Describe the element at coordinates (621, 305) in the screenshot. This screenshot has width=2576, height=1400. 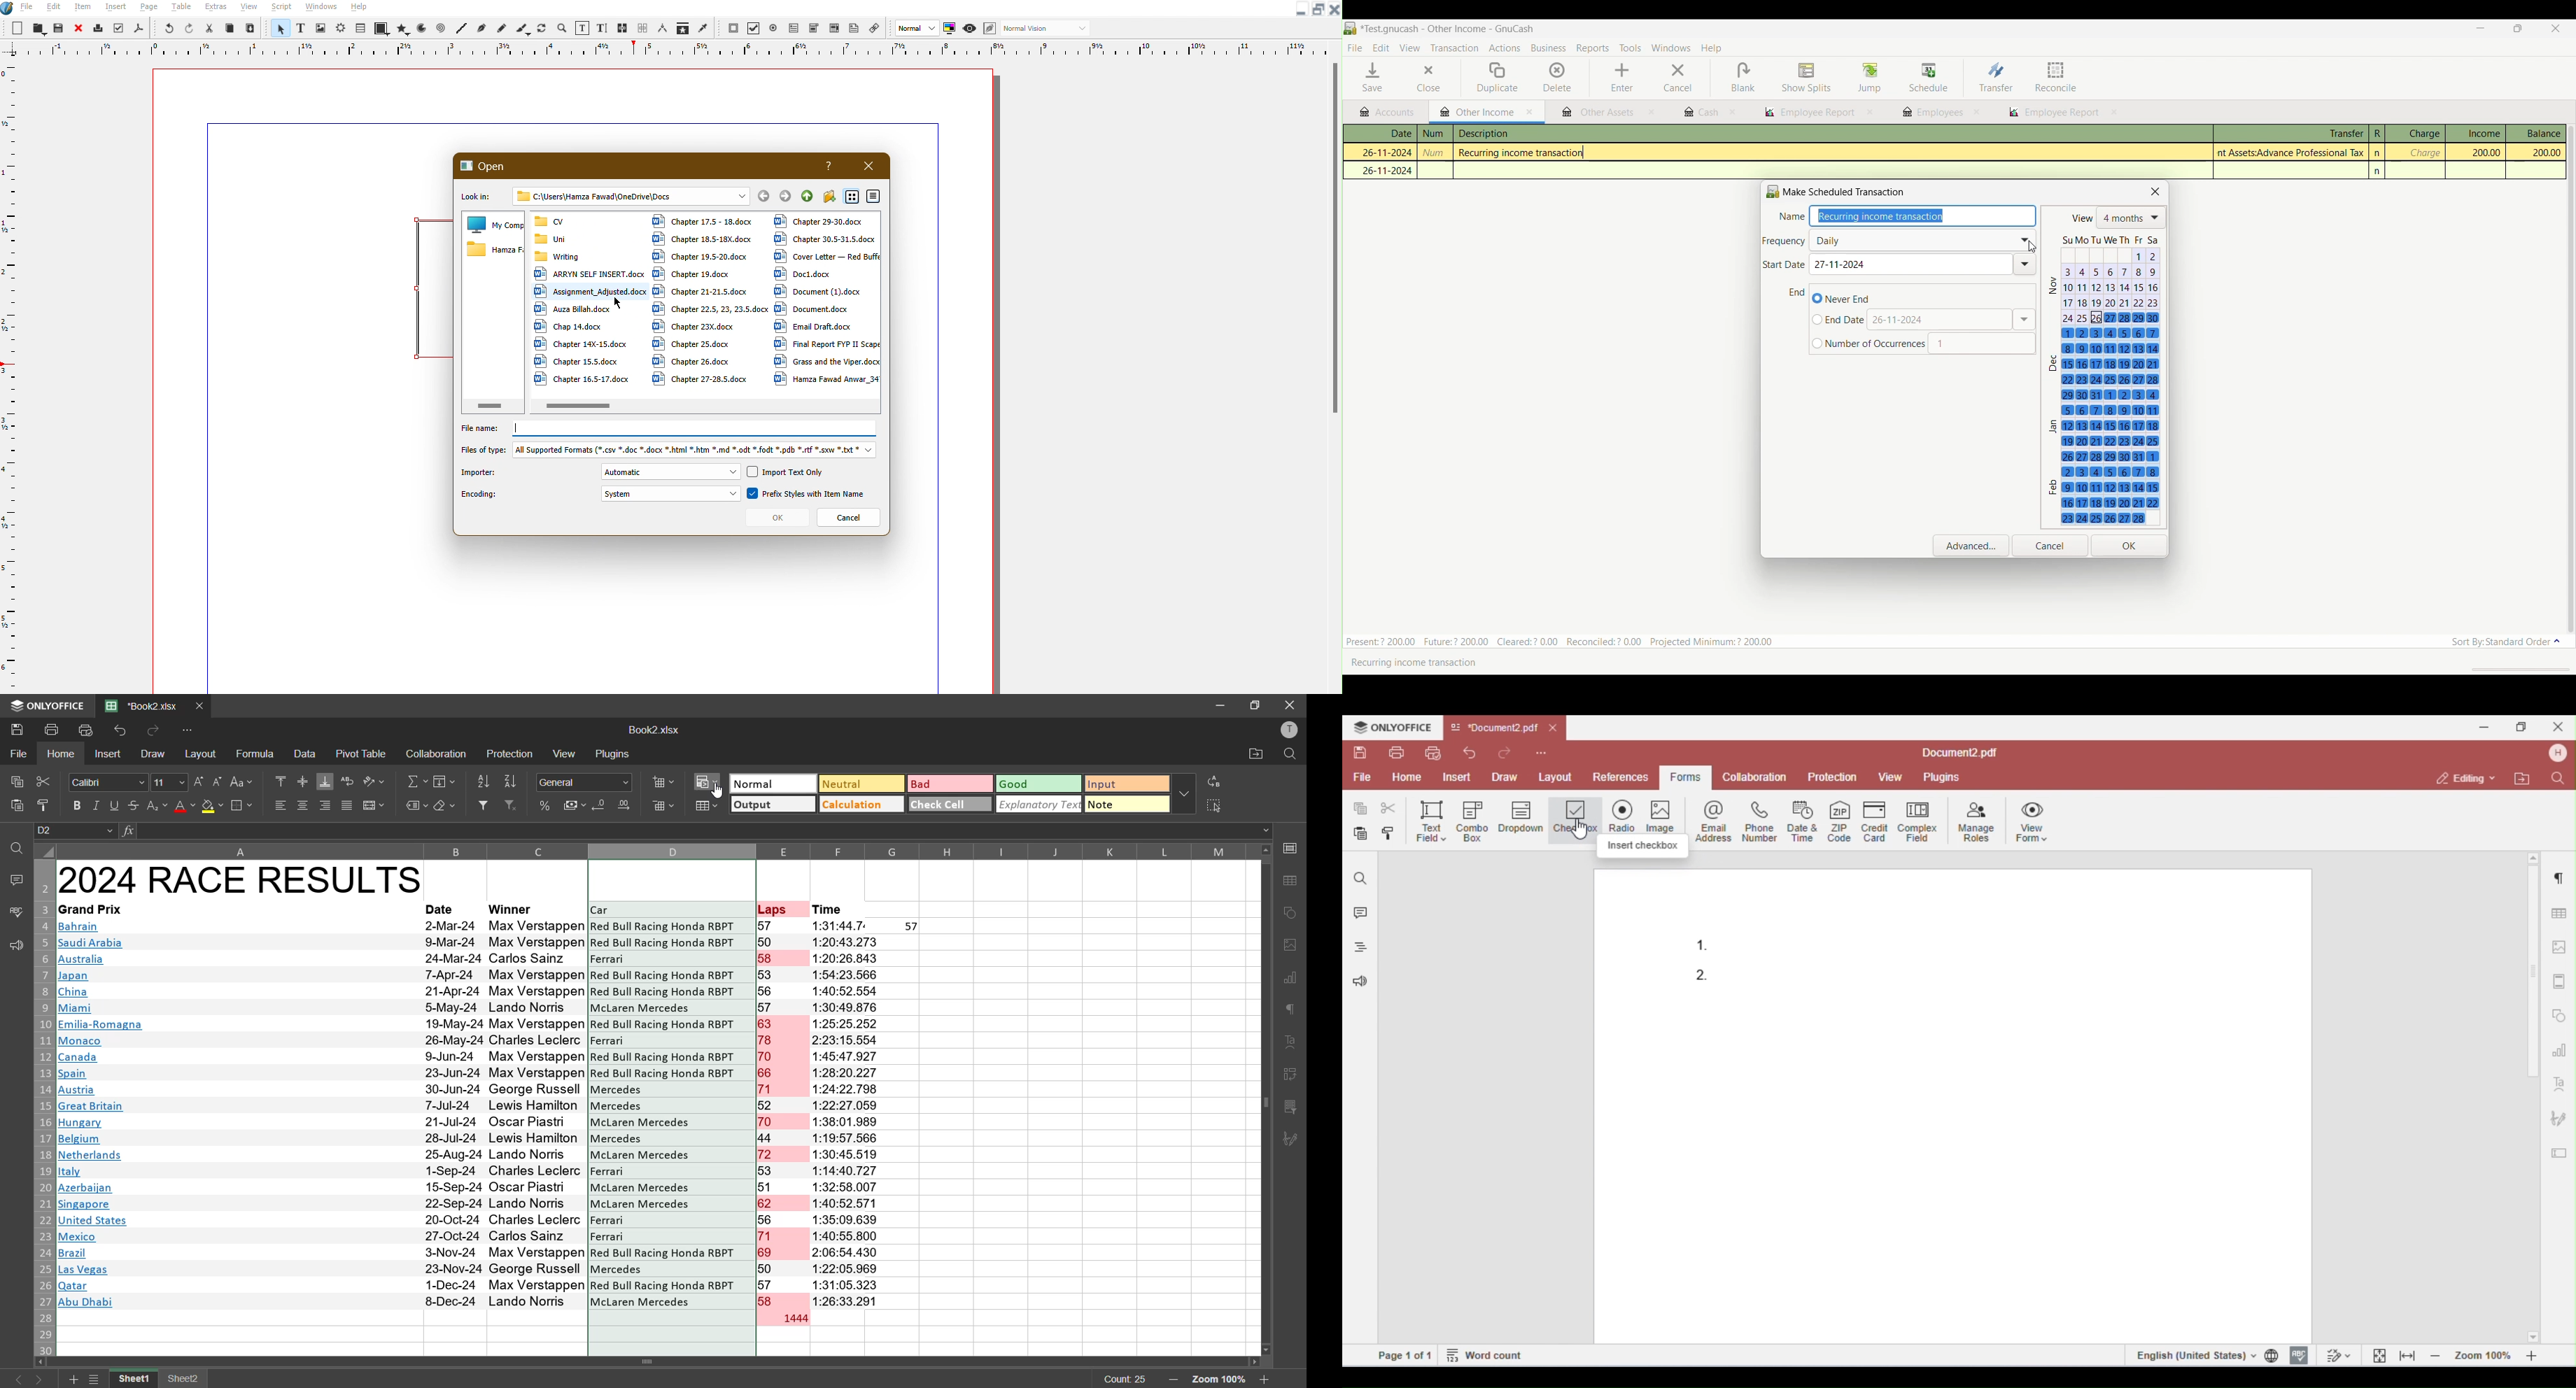
I see `Cursor` at that location.